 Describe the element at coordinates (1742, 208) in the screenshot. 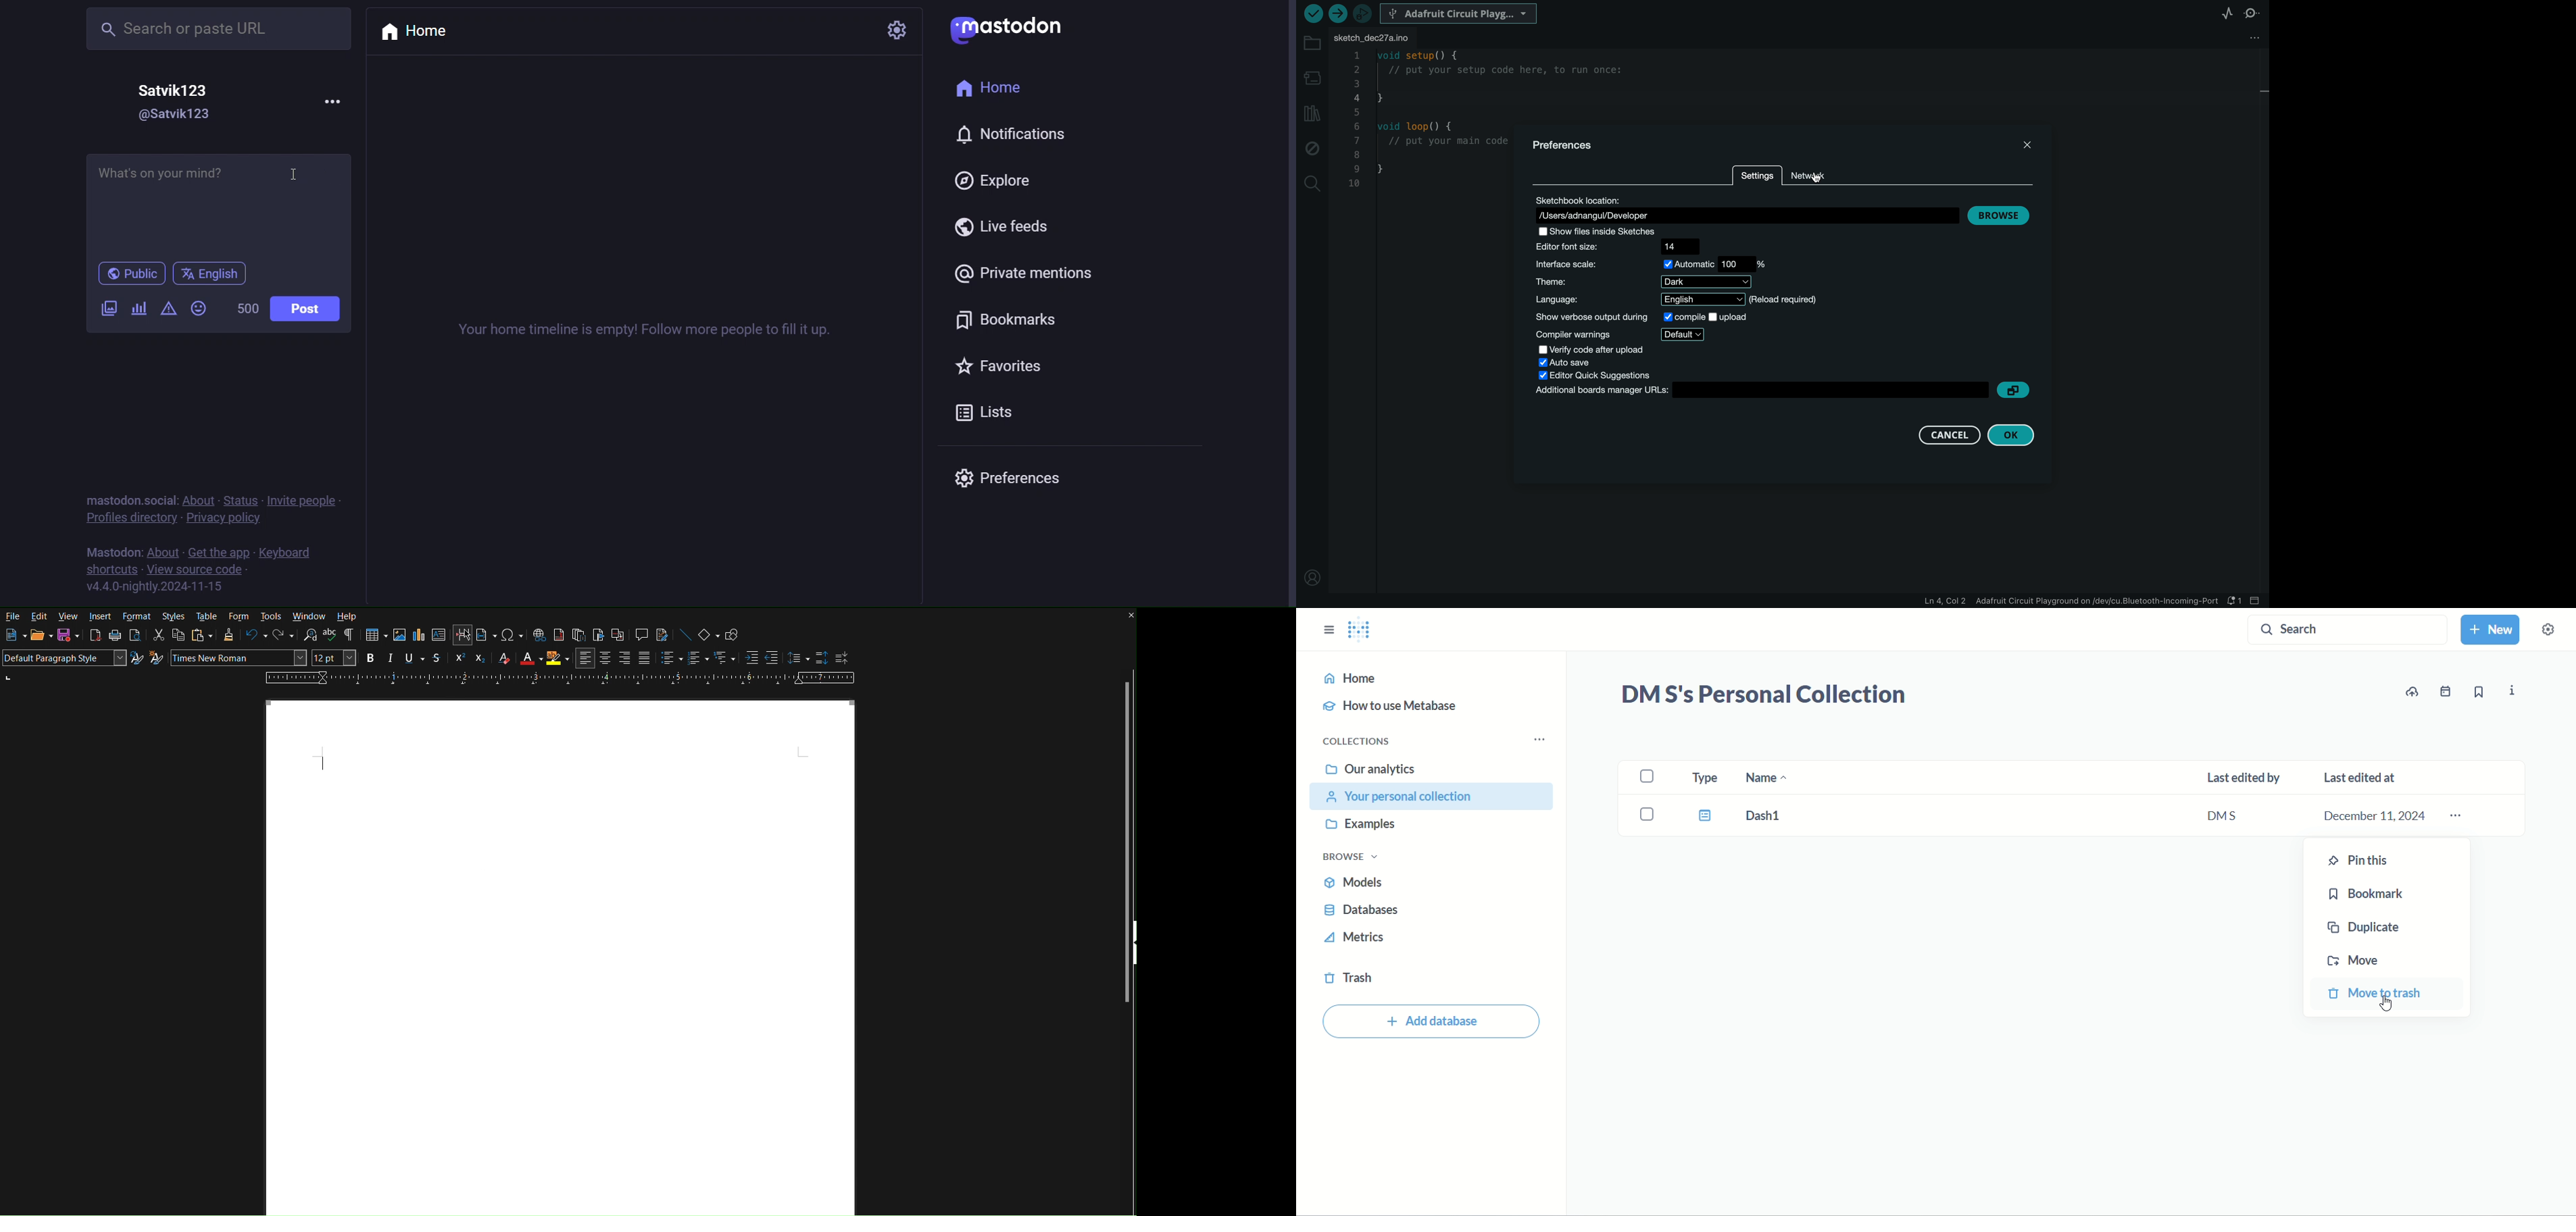

I see `location` at that location.